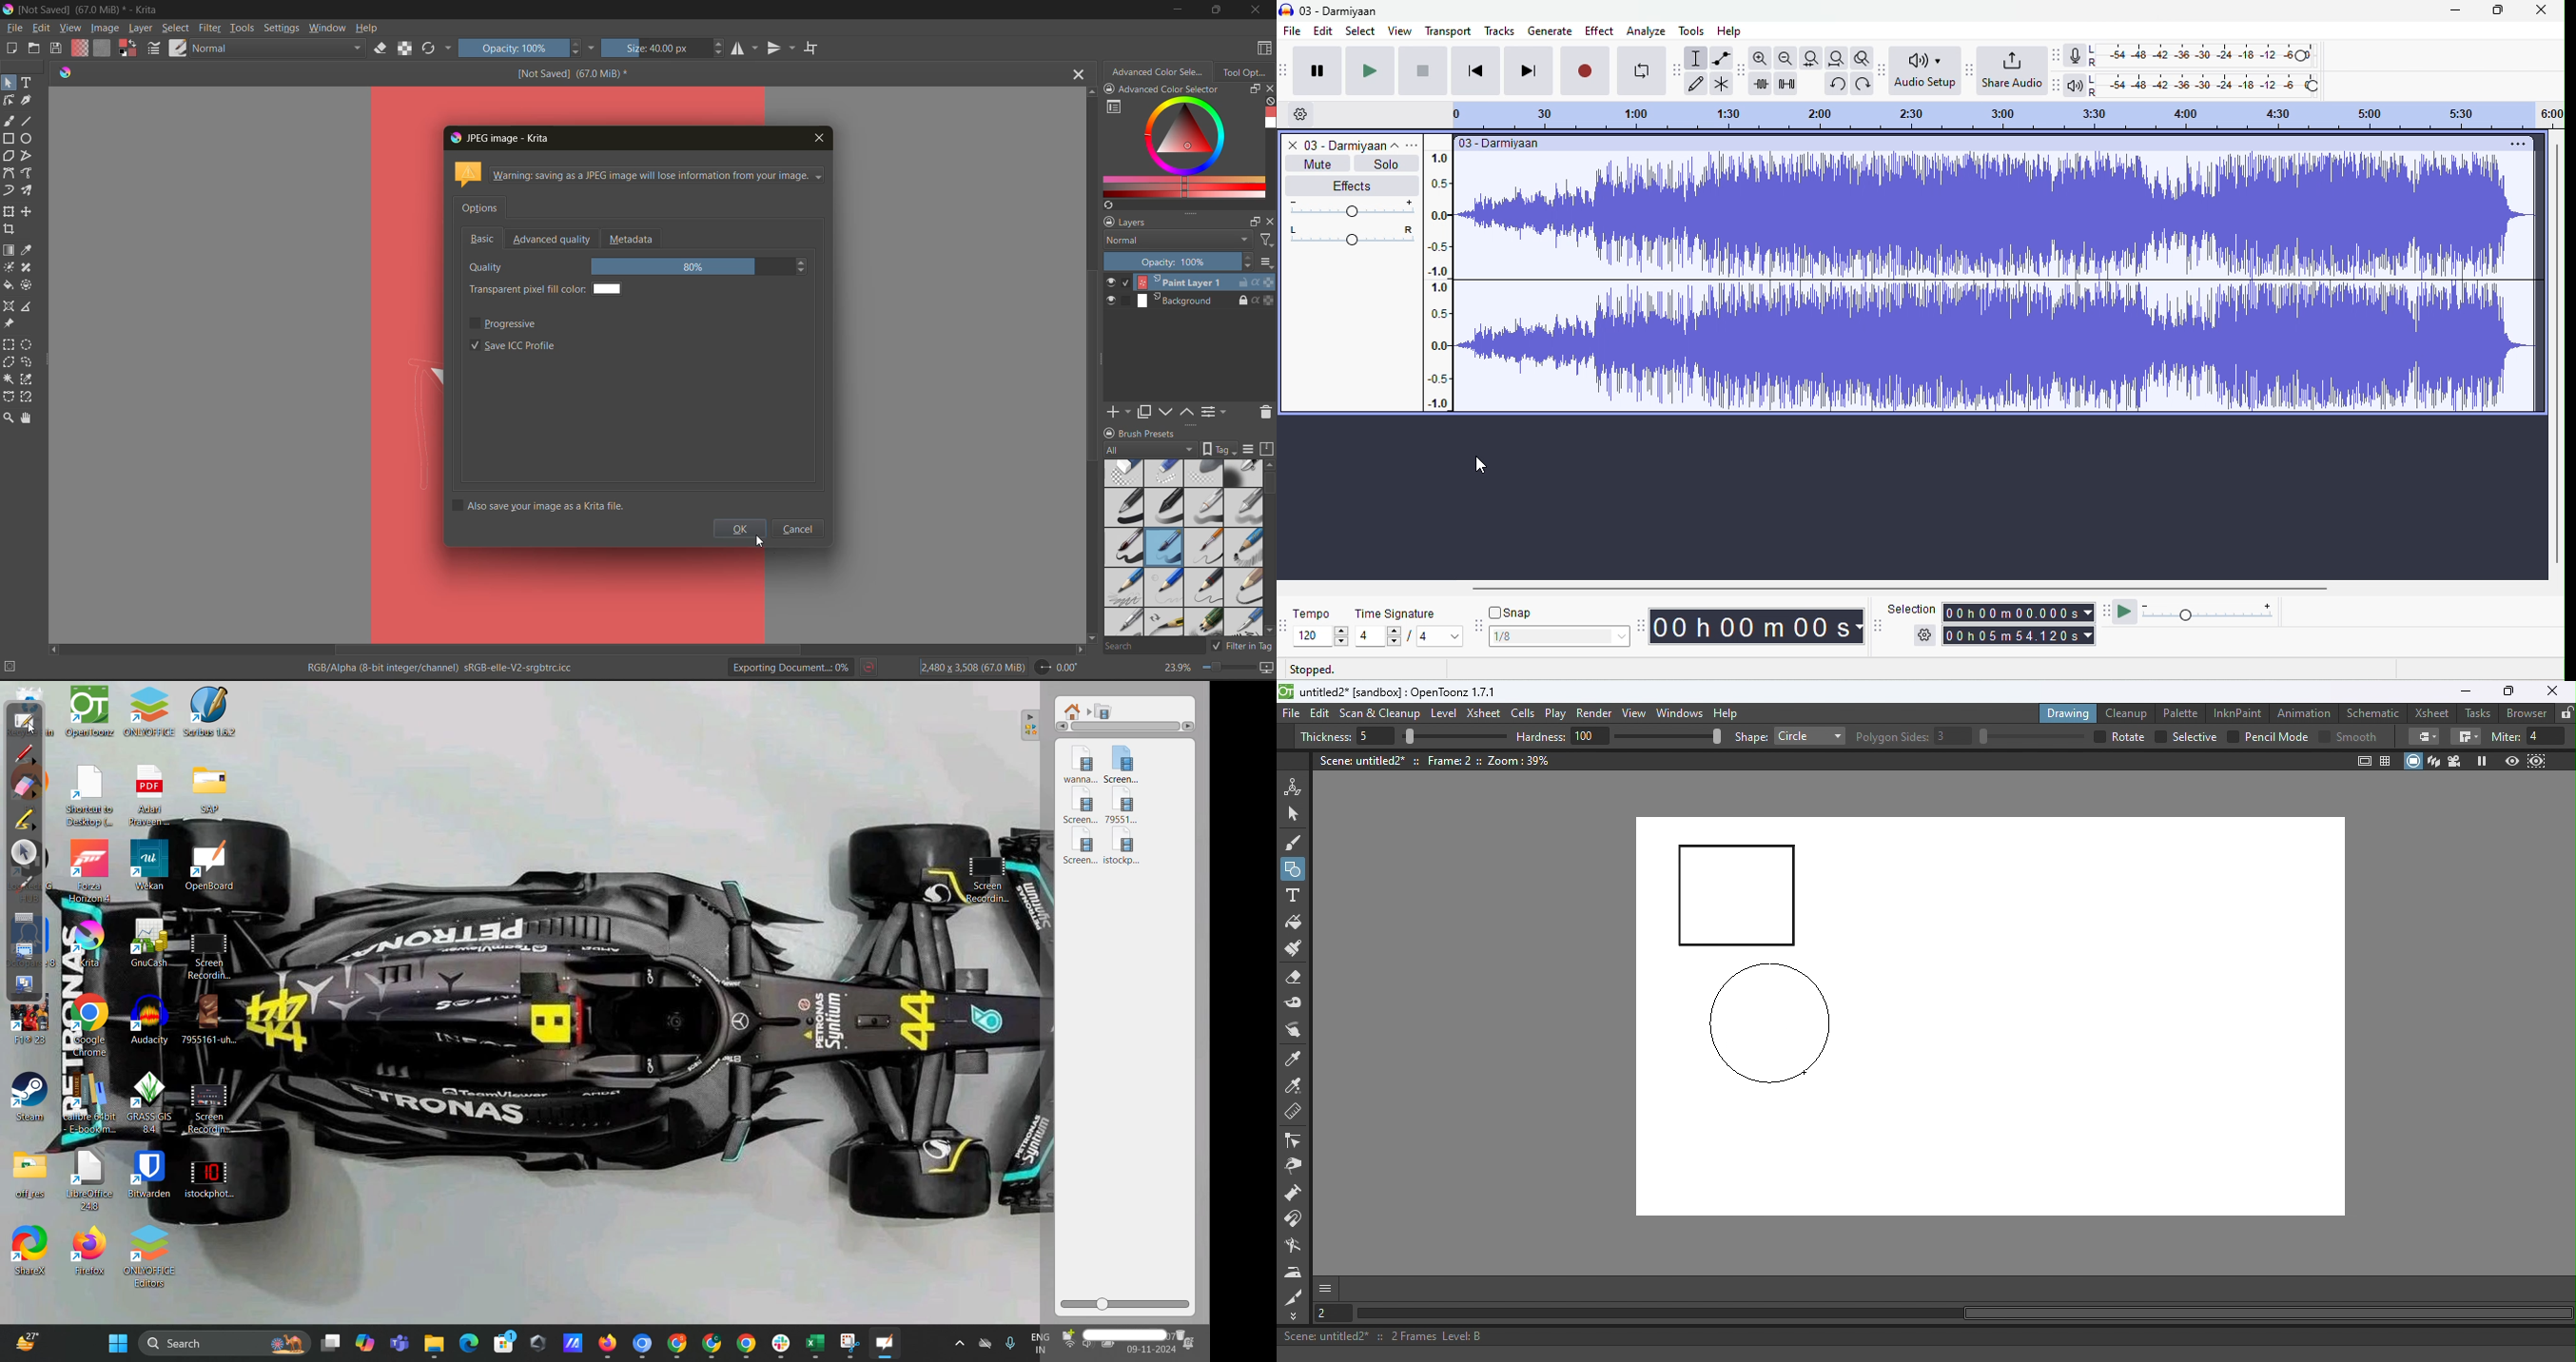 This screenshot has width=2576, height=1372. I want to click on filter, so click(212, 28).